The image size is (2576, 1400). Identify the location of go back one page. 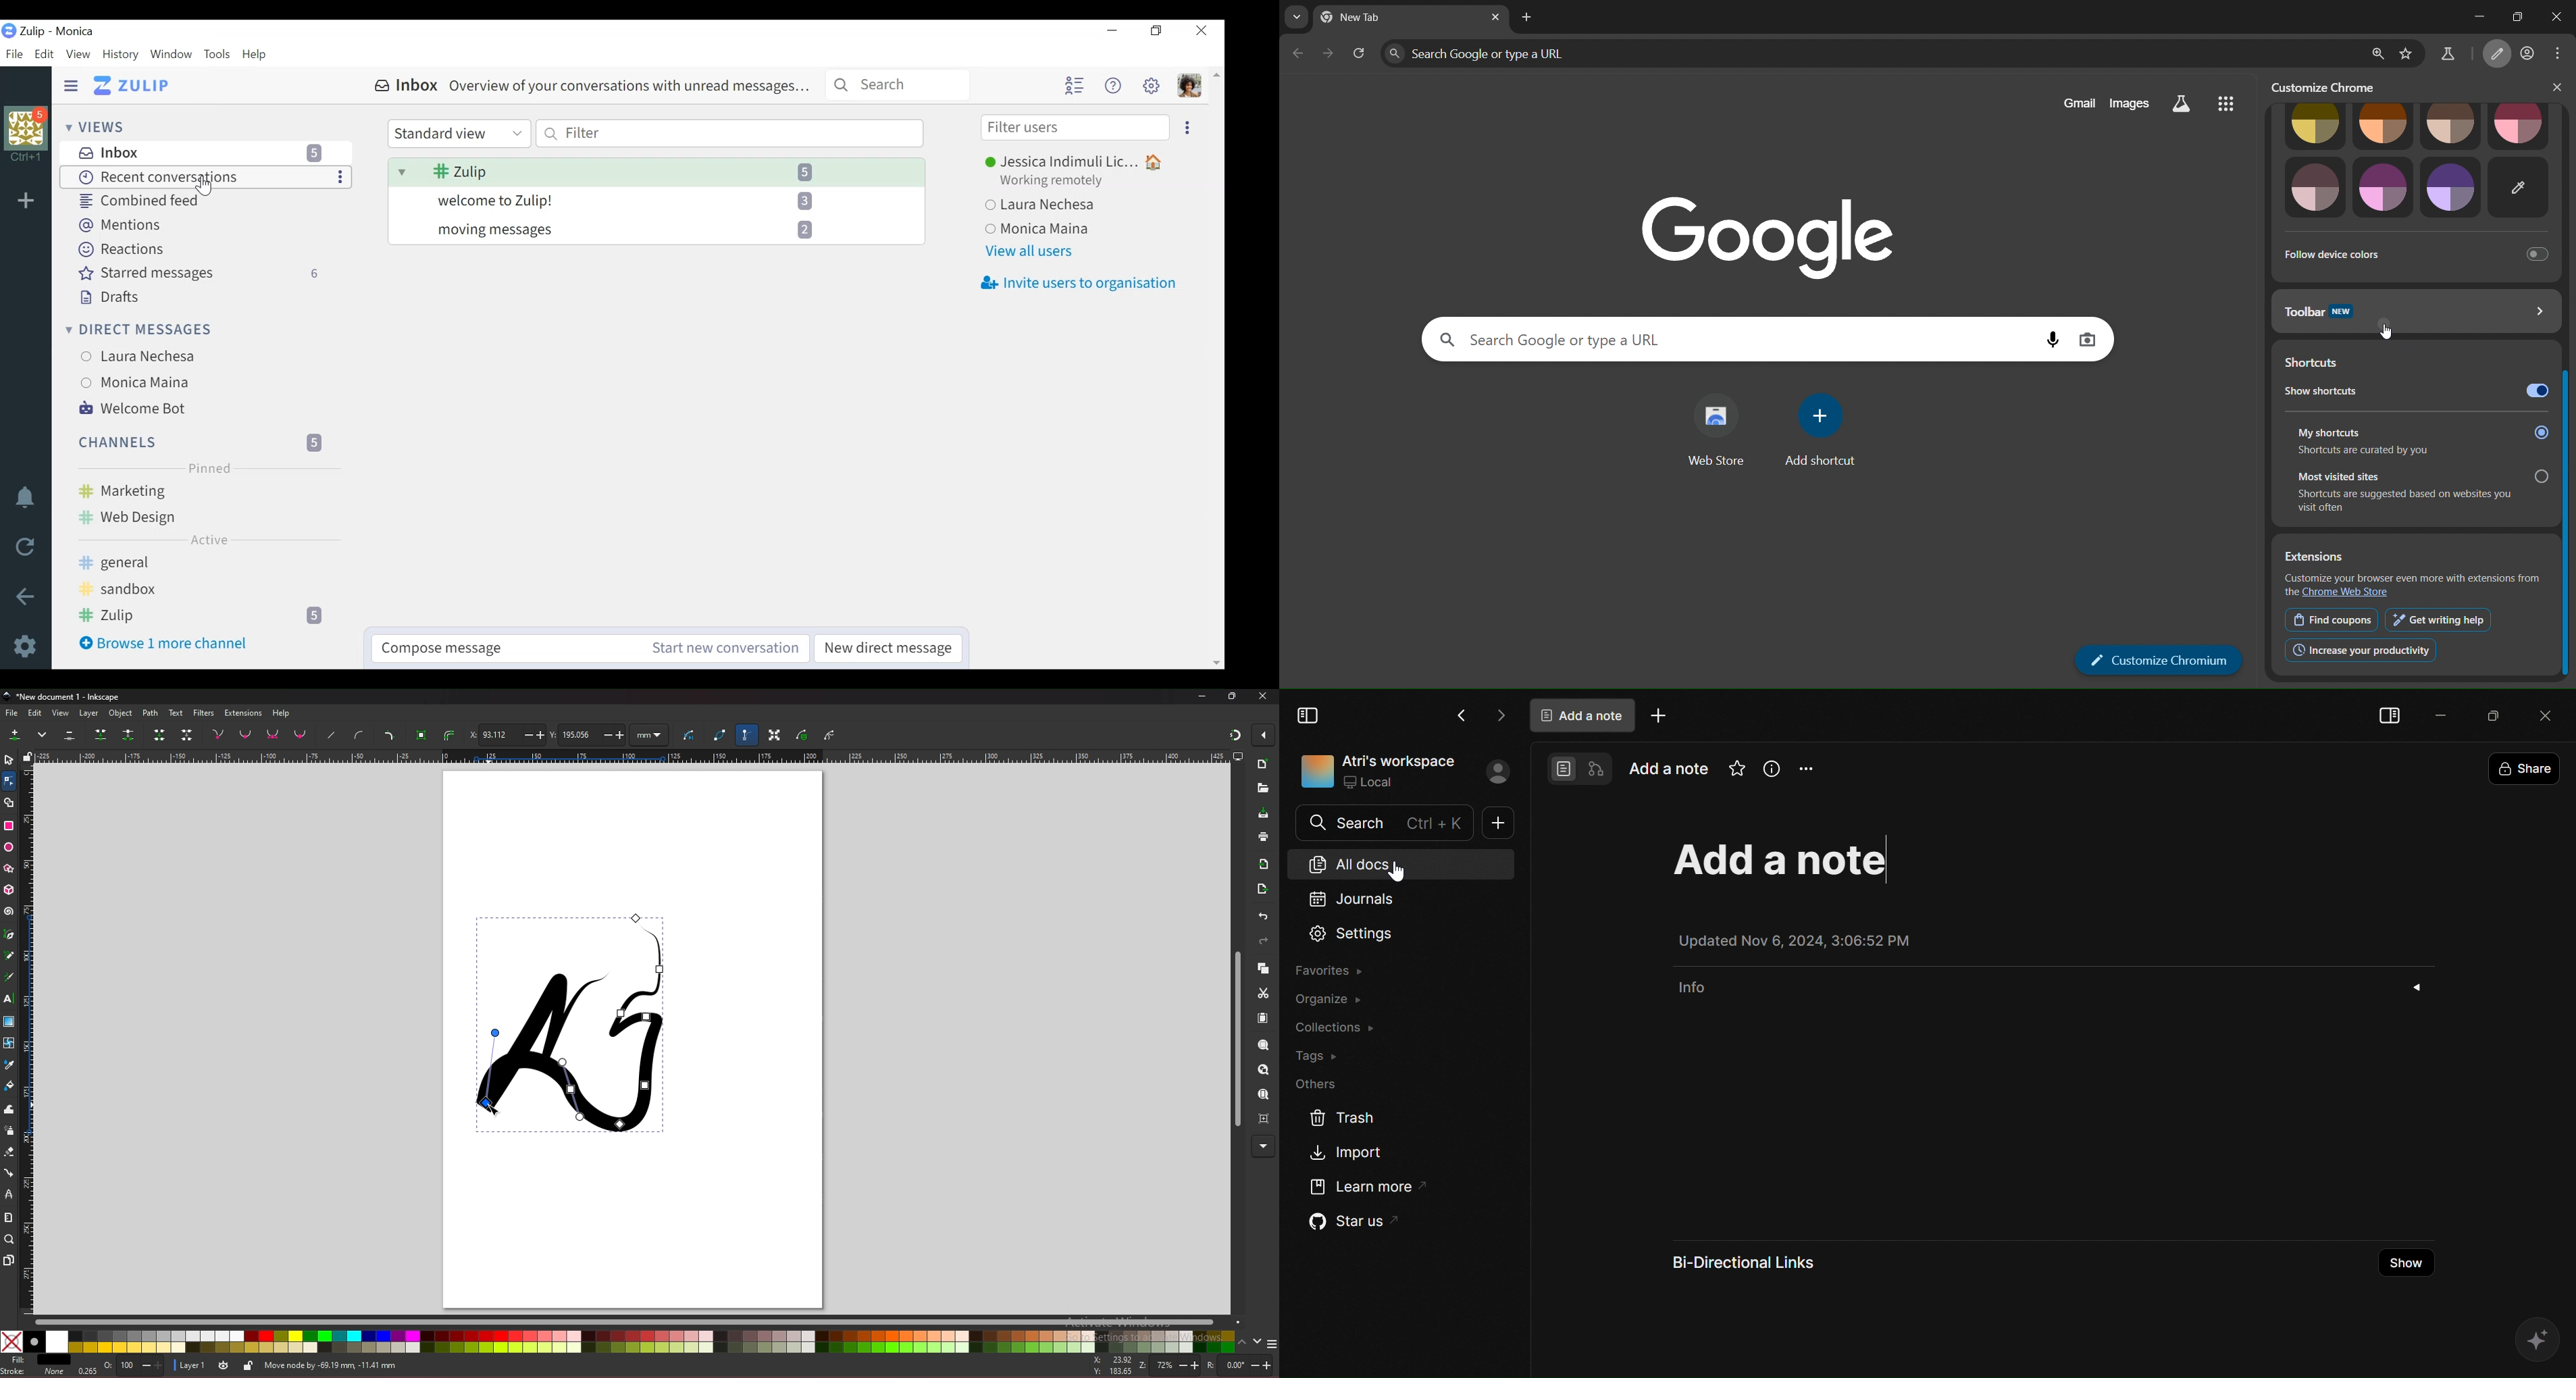
(1298, 53).